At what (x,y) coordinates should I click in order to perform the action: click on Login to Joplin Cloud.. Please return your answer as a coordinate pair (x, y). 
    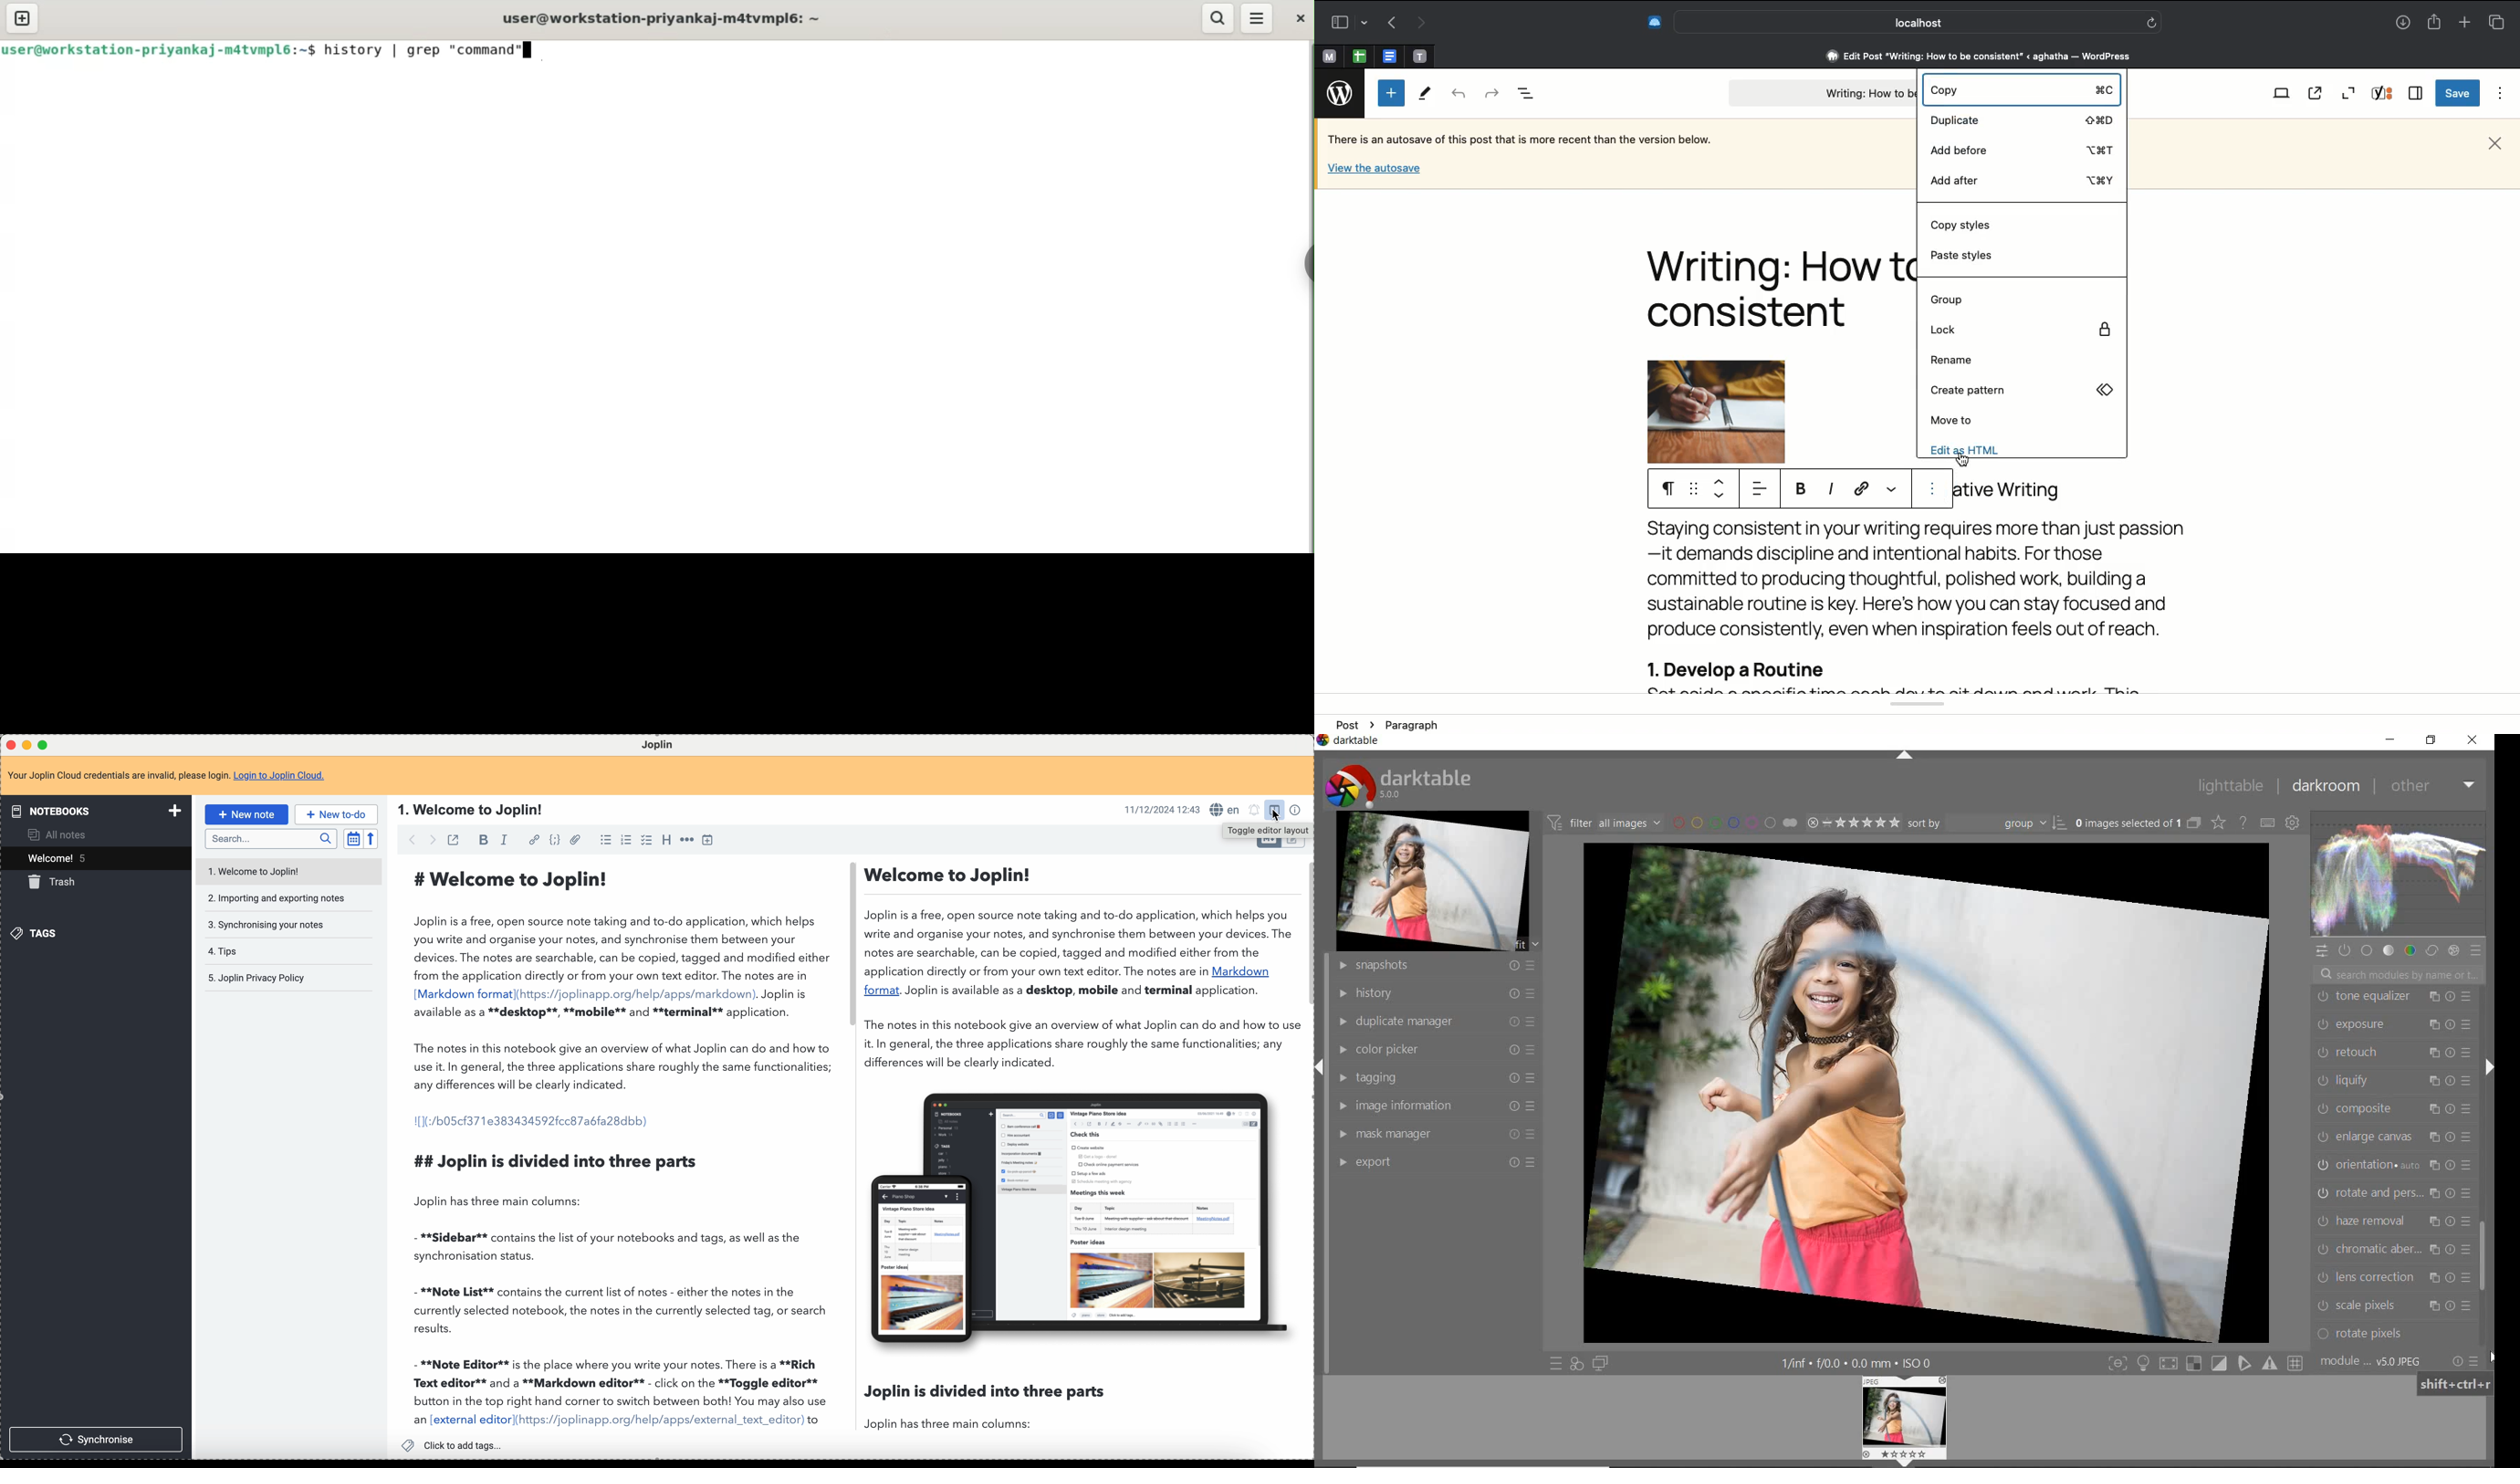
    Looking at the image, I should click on (280, 776).